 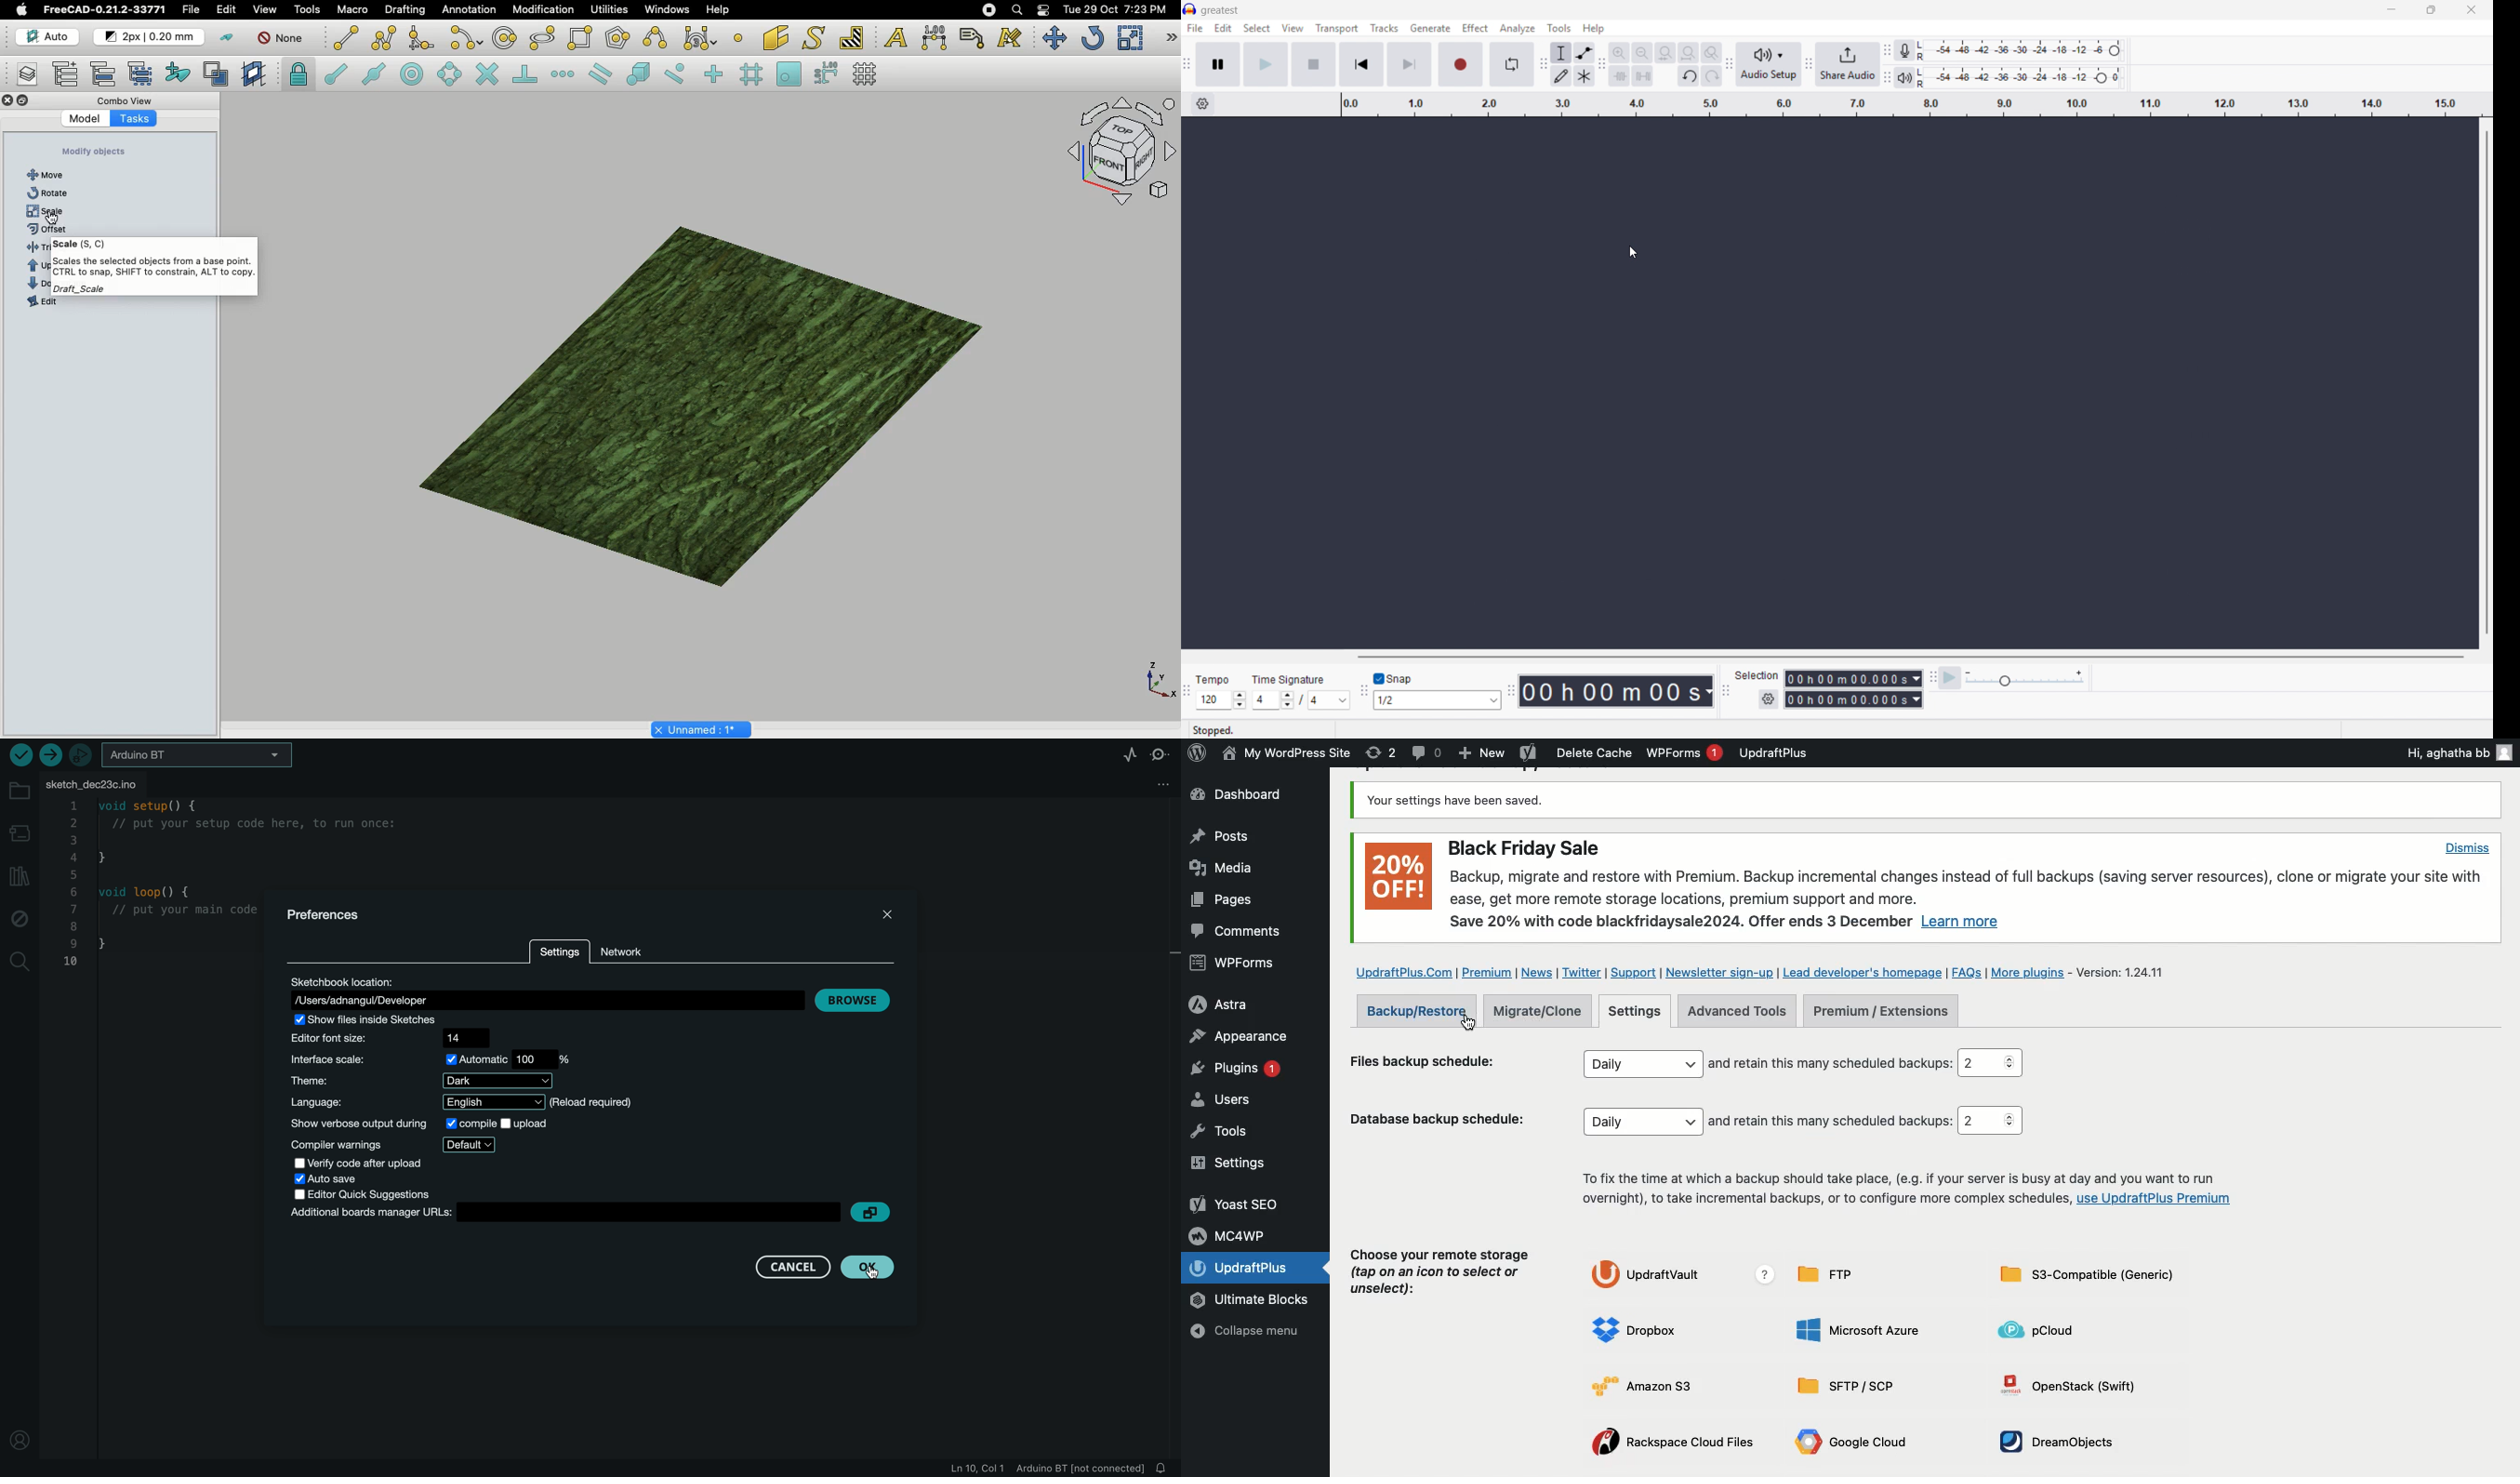 What do you see at coordinates (1187, 696) in the screenshot?
I see `Time signature toolbar ` at bounding box center [1187, 696].